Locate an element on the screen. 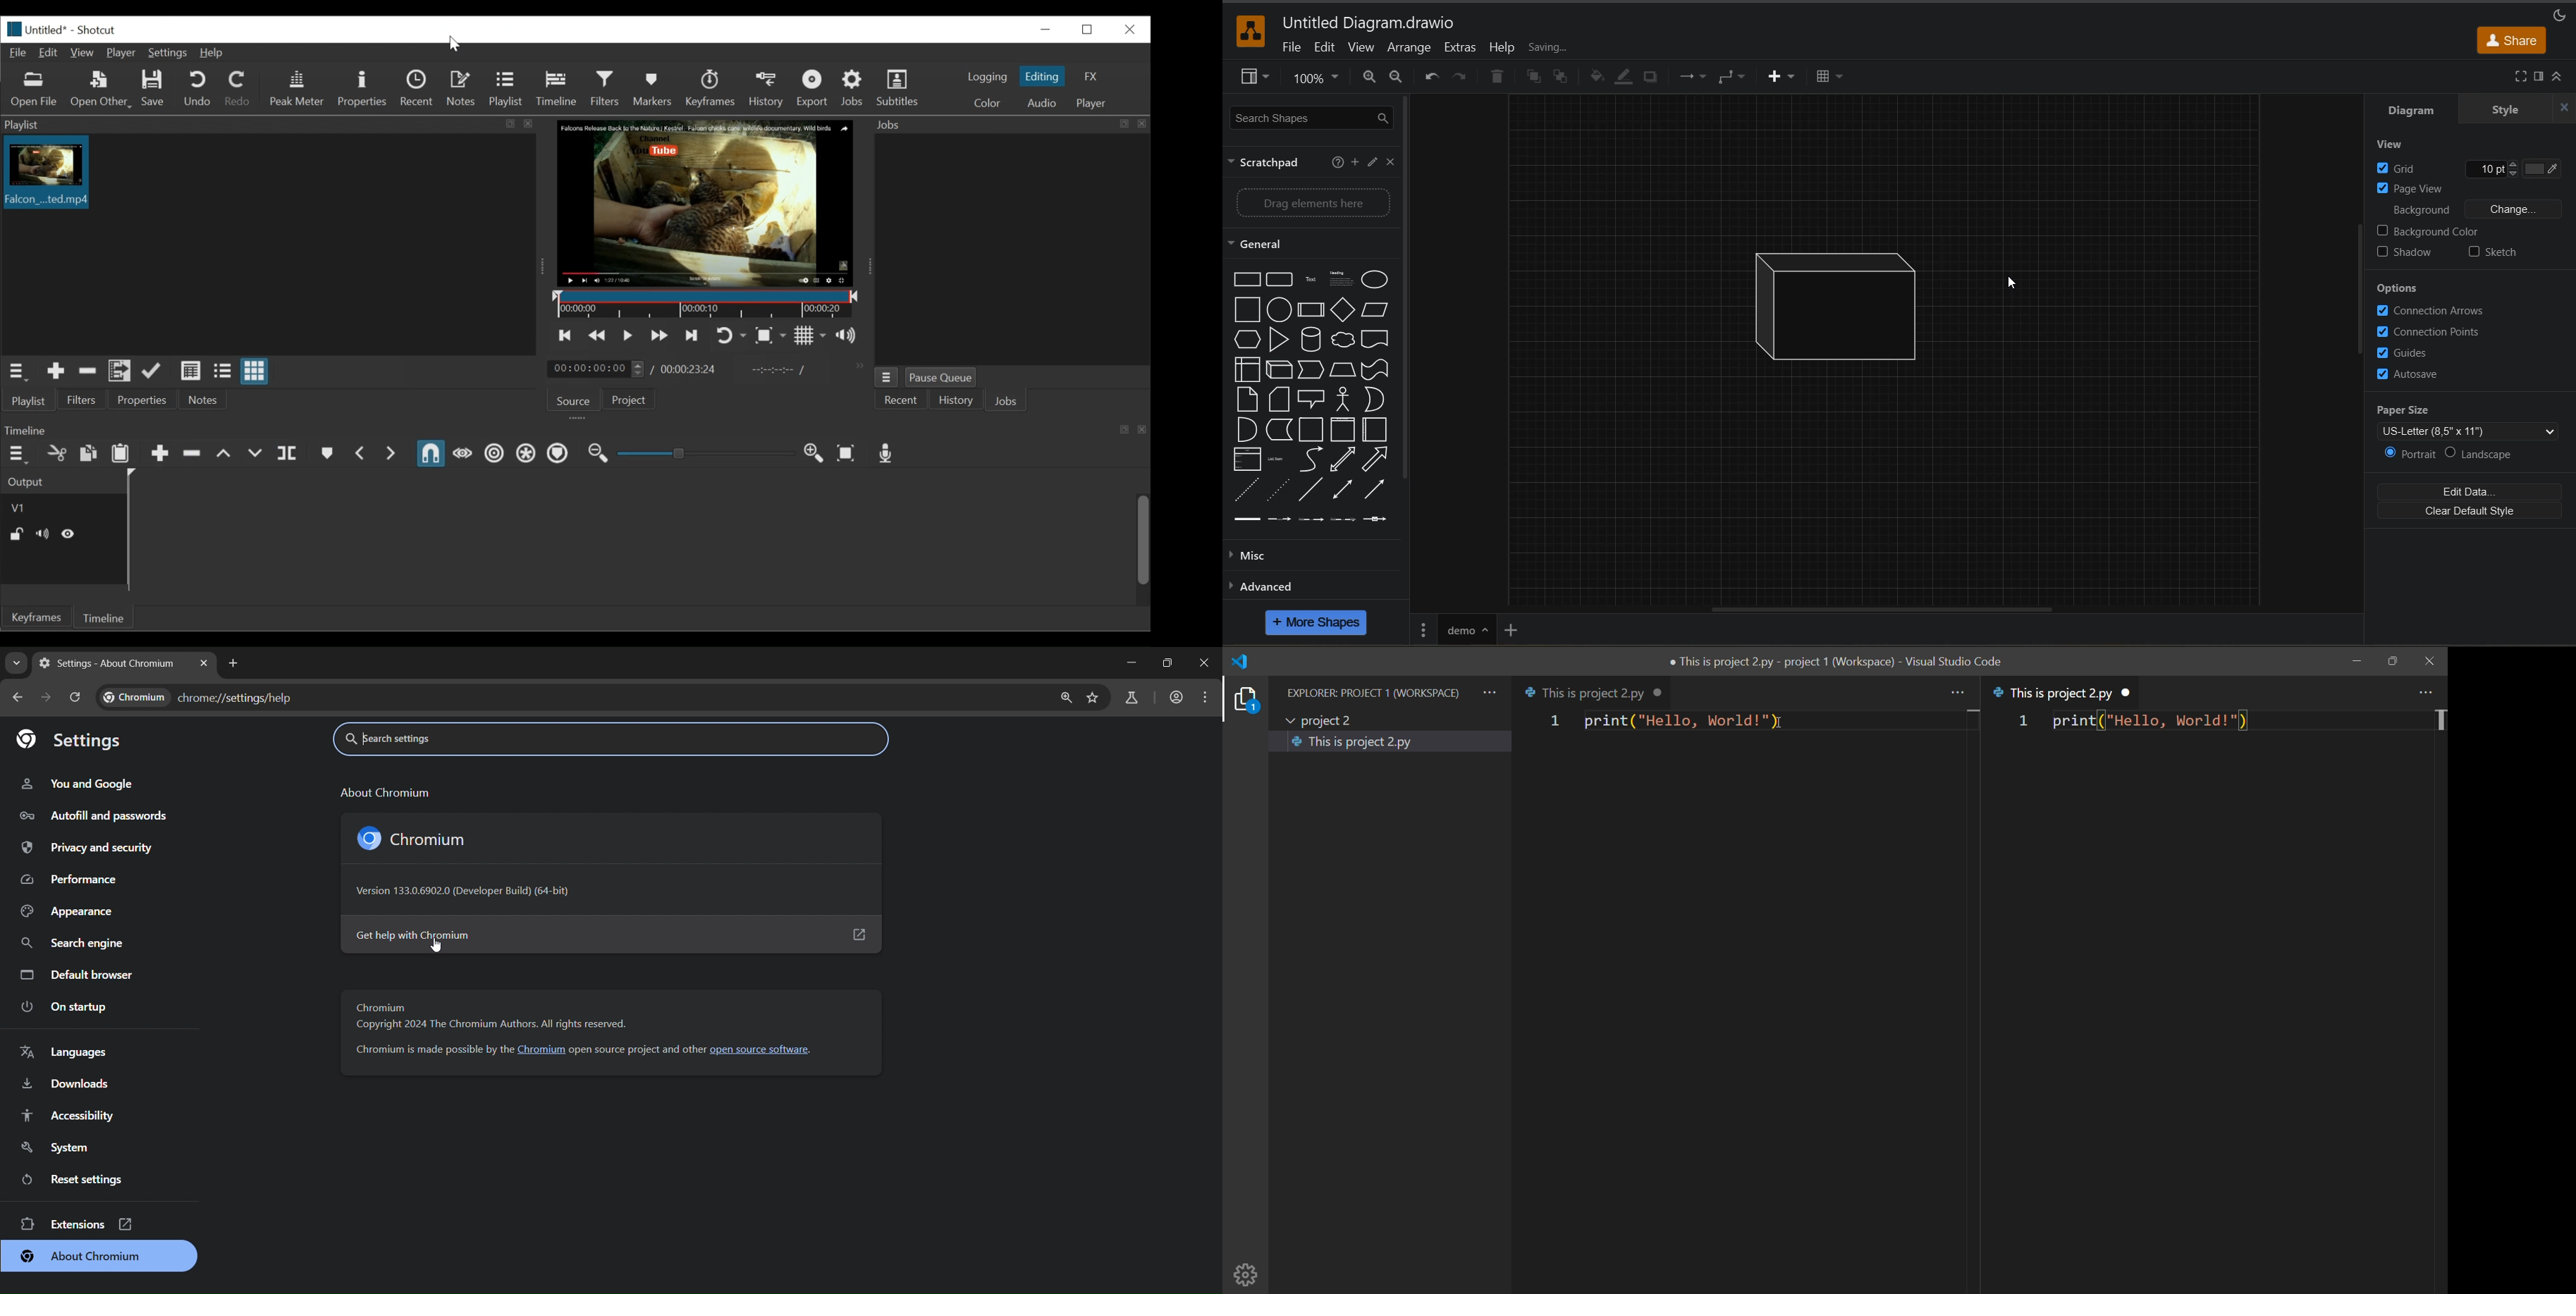 The image size is (2576, 1316). to back is located at coordinates (1563, 78).